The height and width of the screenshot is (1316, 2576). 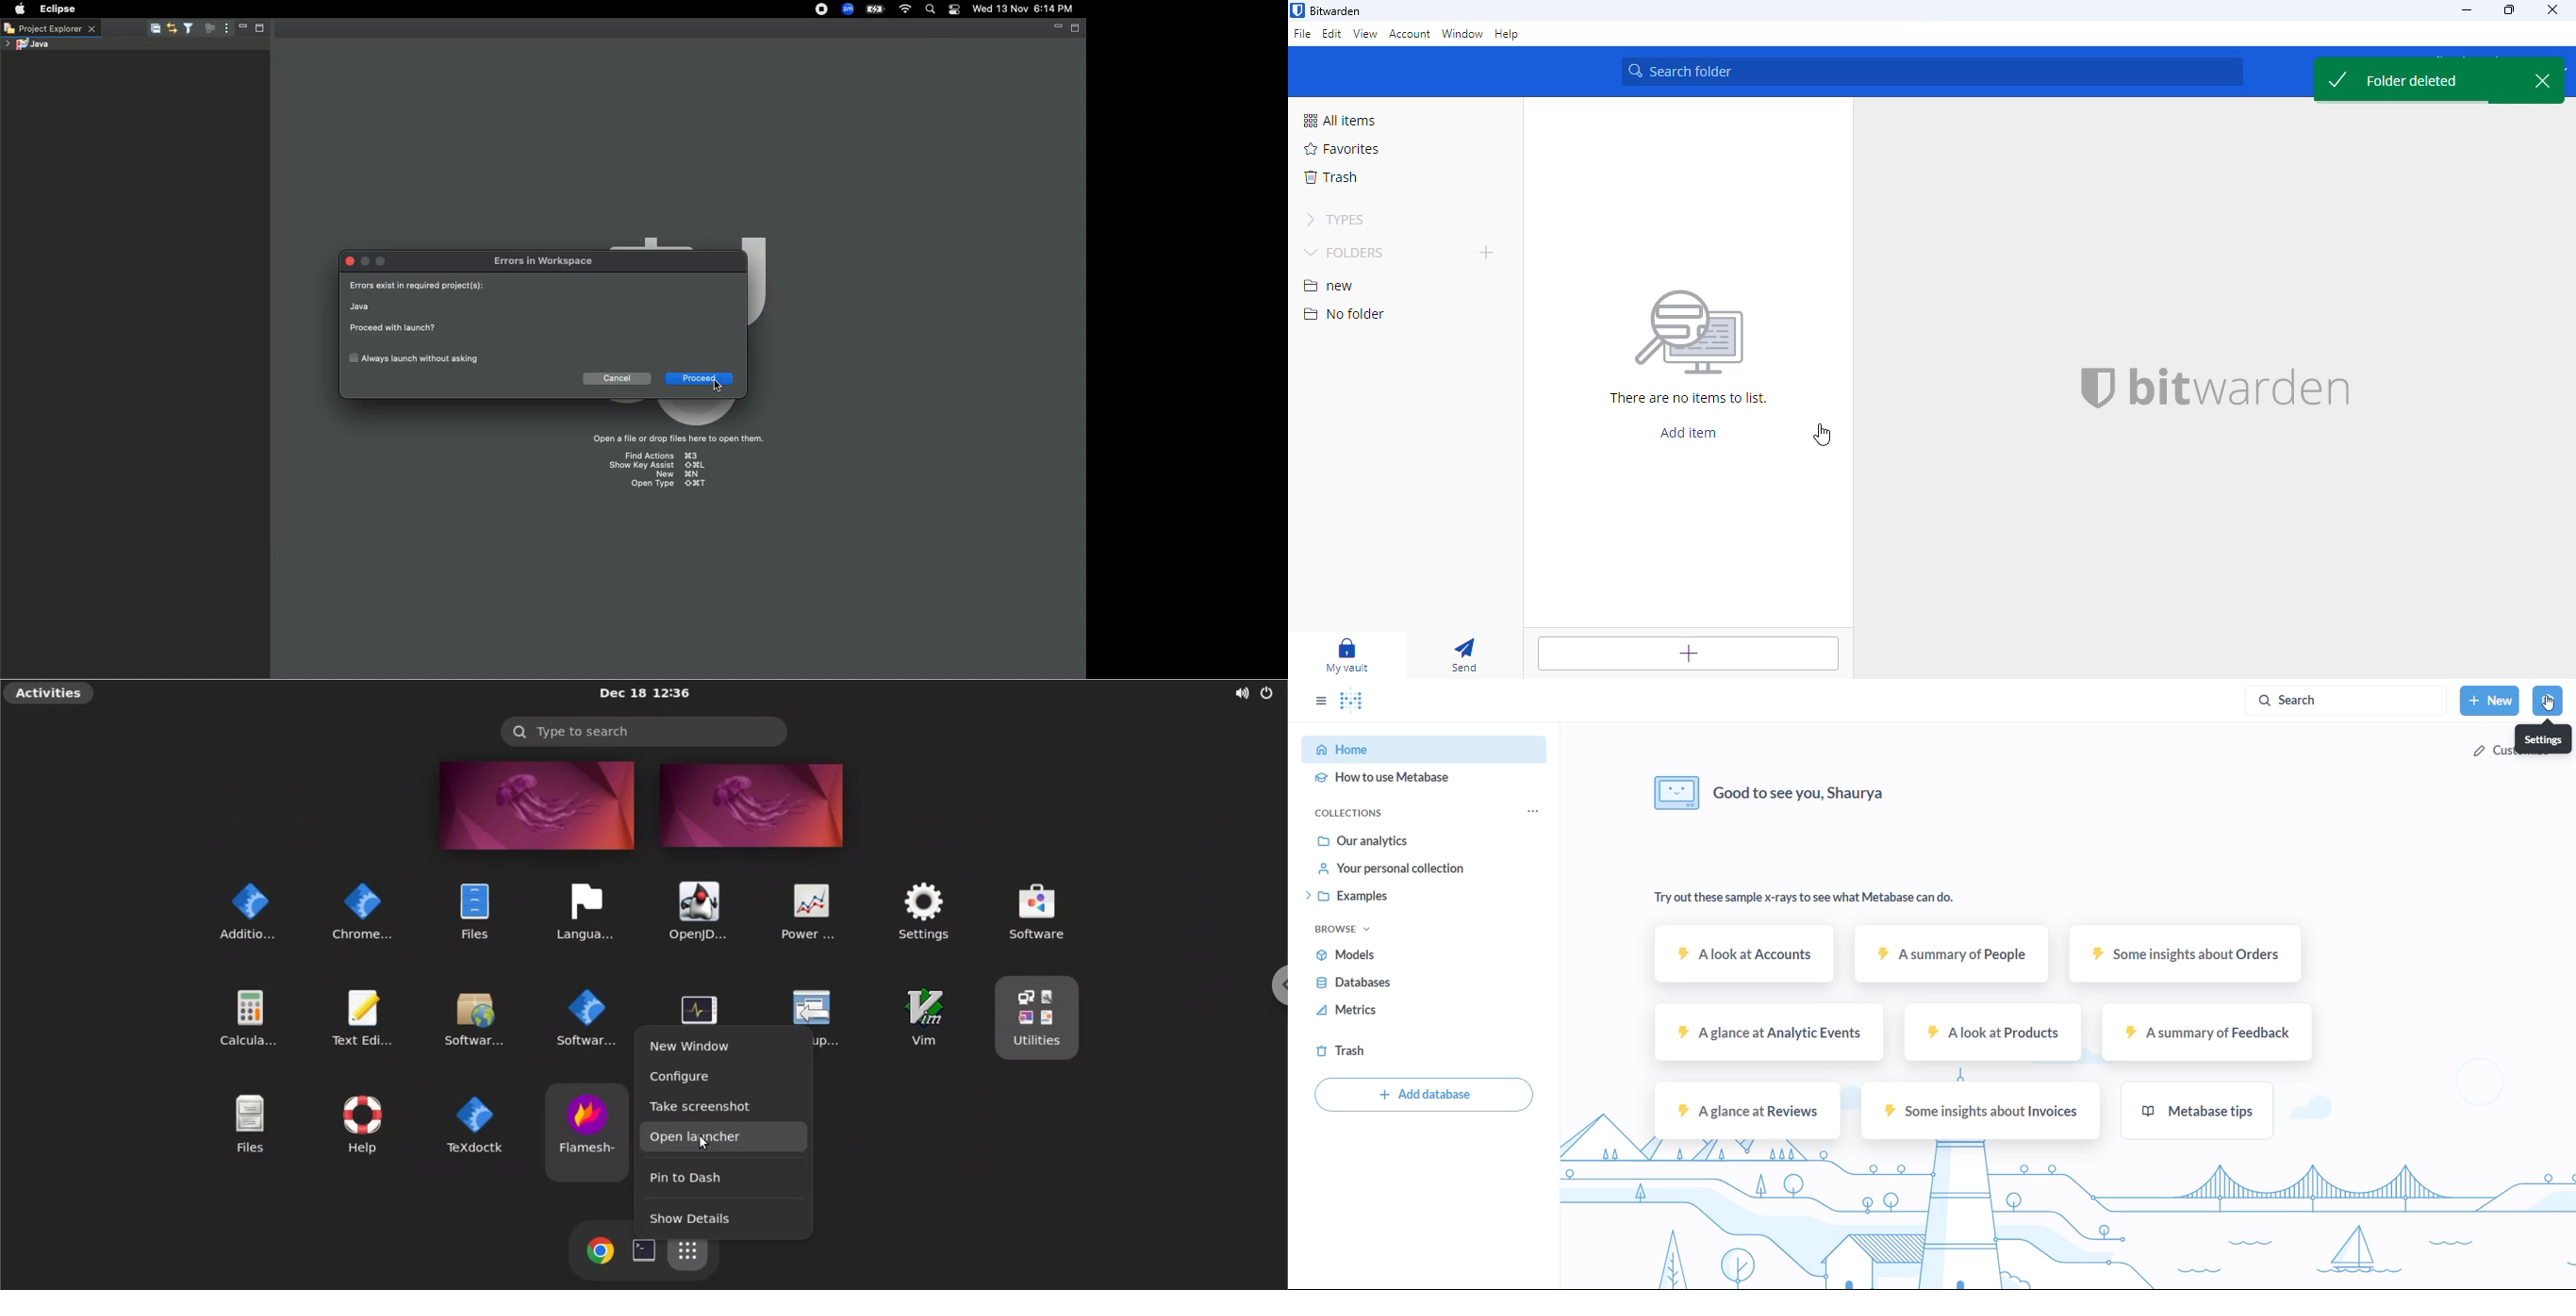 What do you see at coordinates (1410, 35) in the screenshot?
I see `account` at bounding box center [1410, 35].